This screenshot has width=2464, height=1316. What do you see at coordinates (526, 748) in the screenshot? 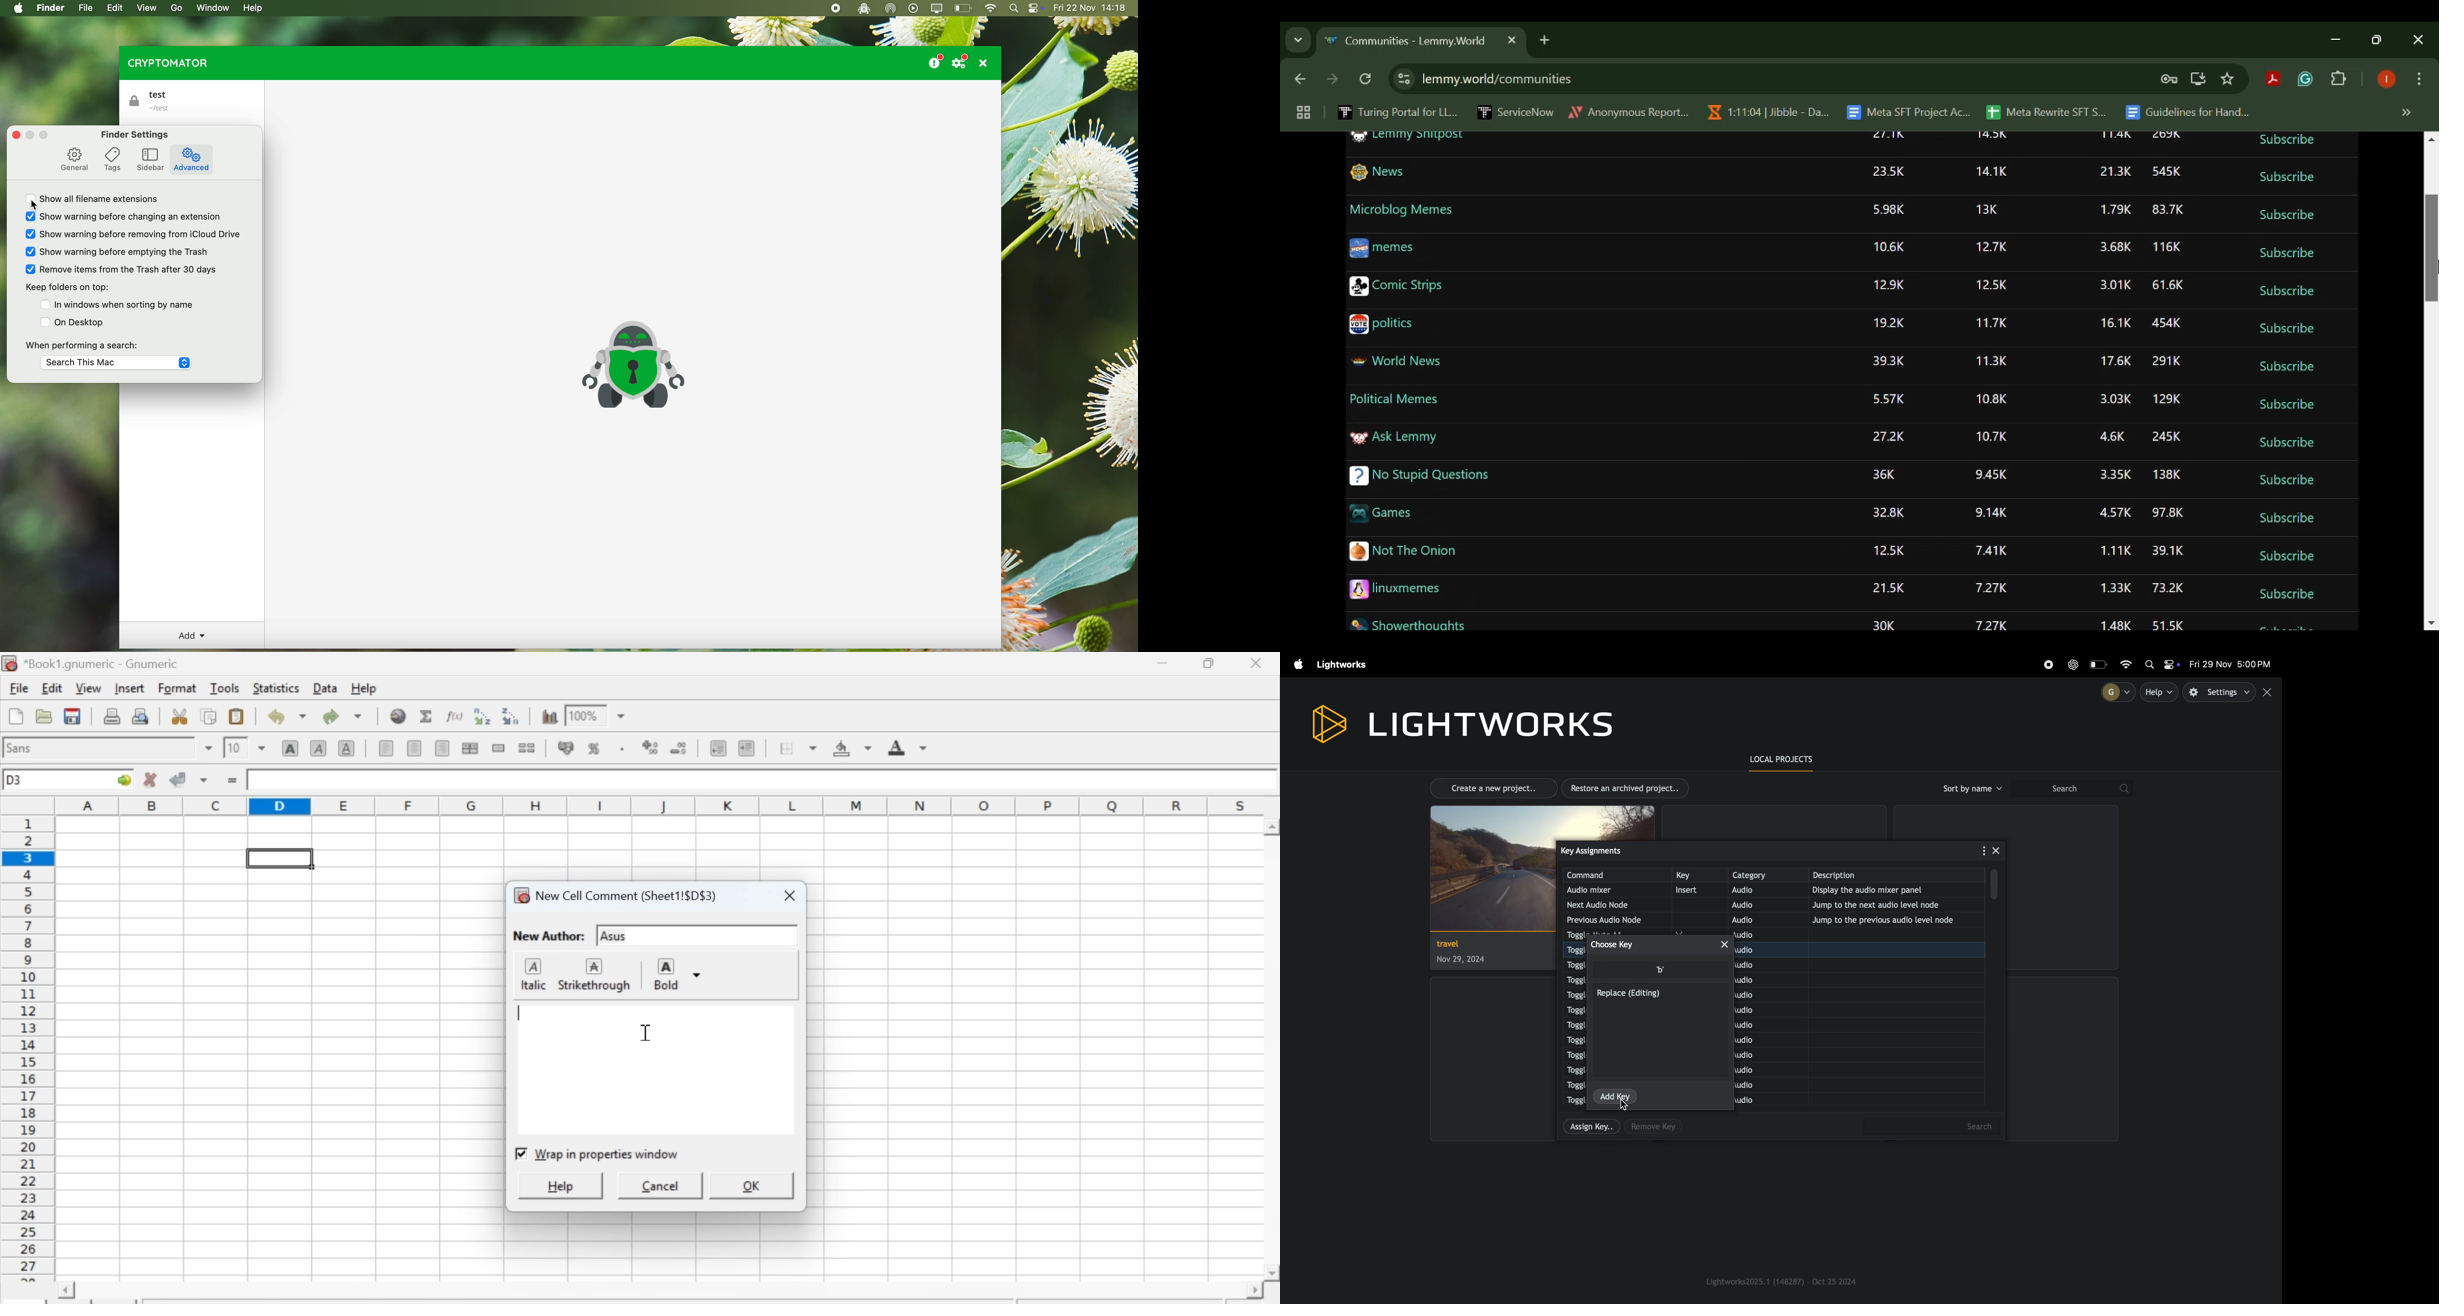
I see `Split cells` at bounding box center [526, 748].